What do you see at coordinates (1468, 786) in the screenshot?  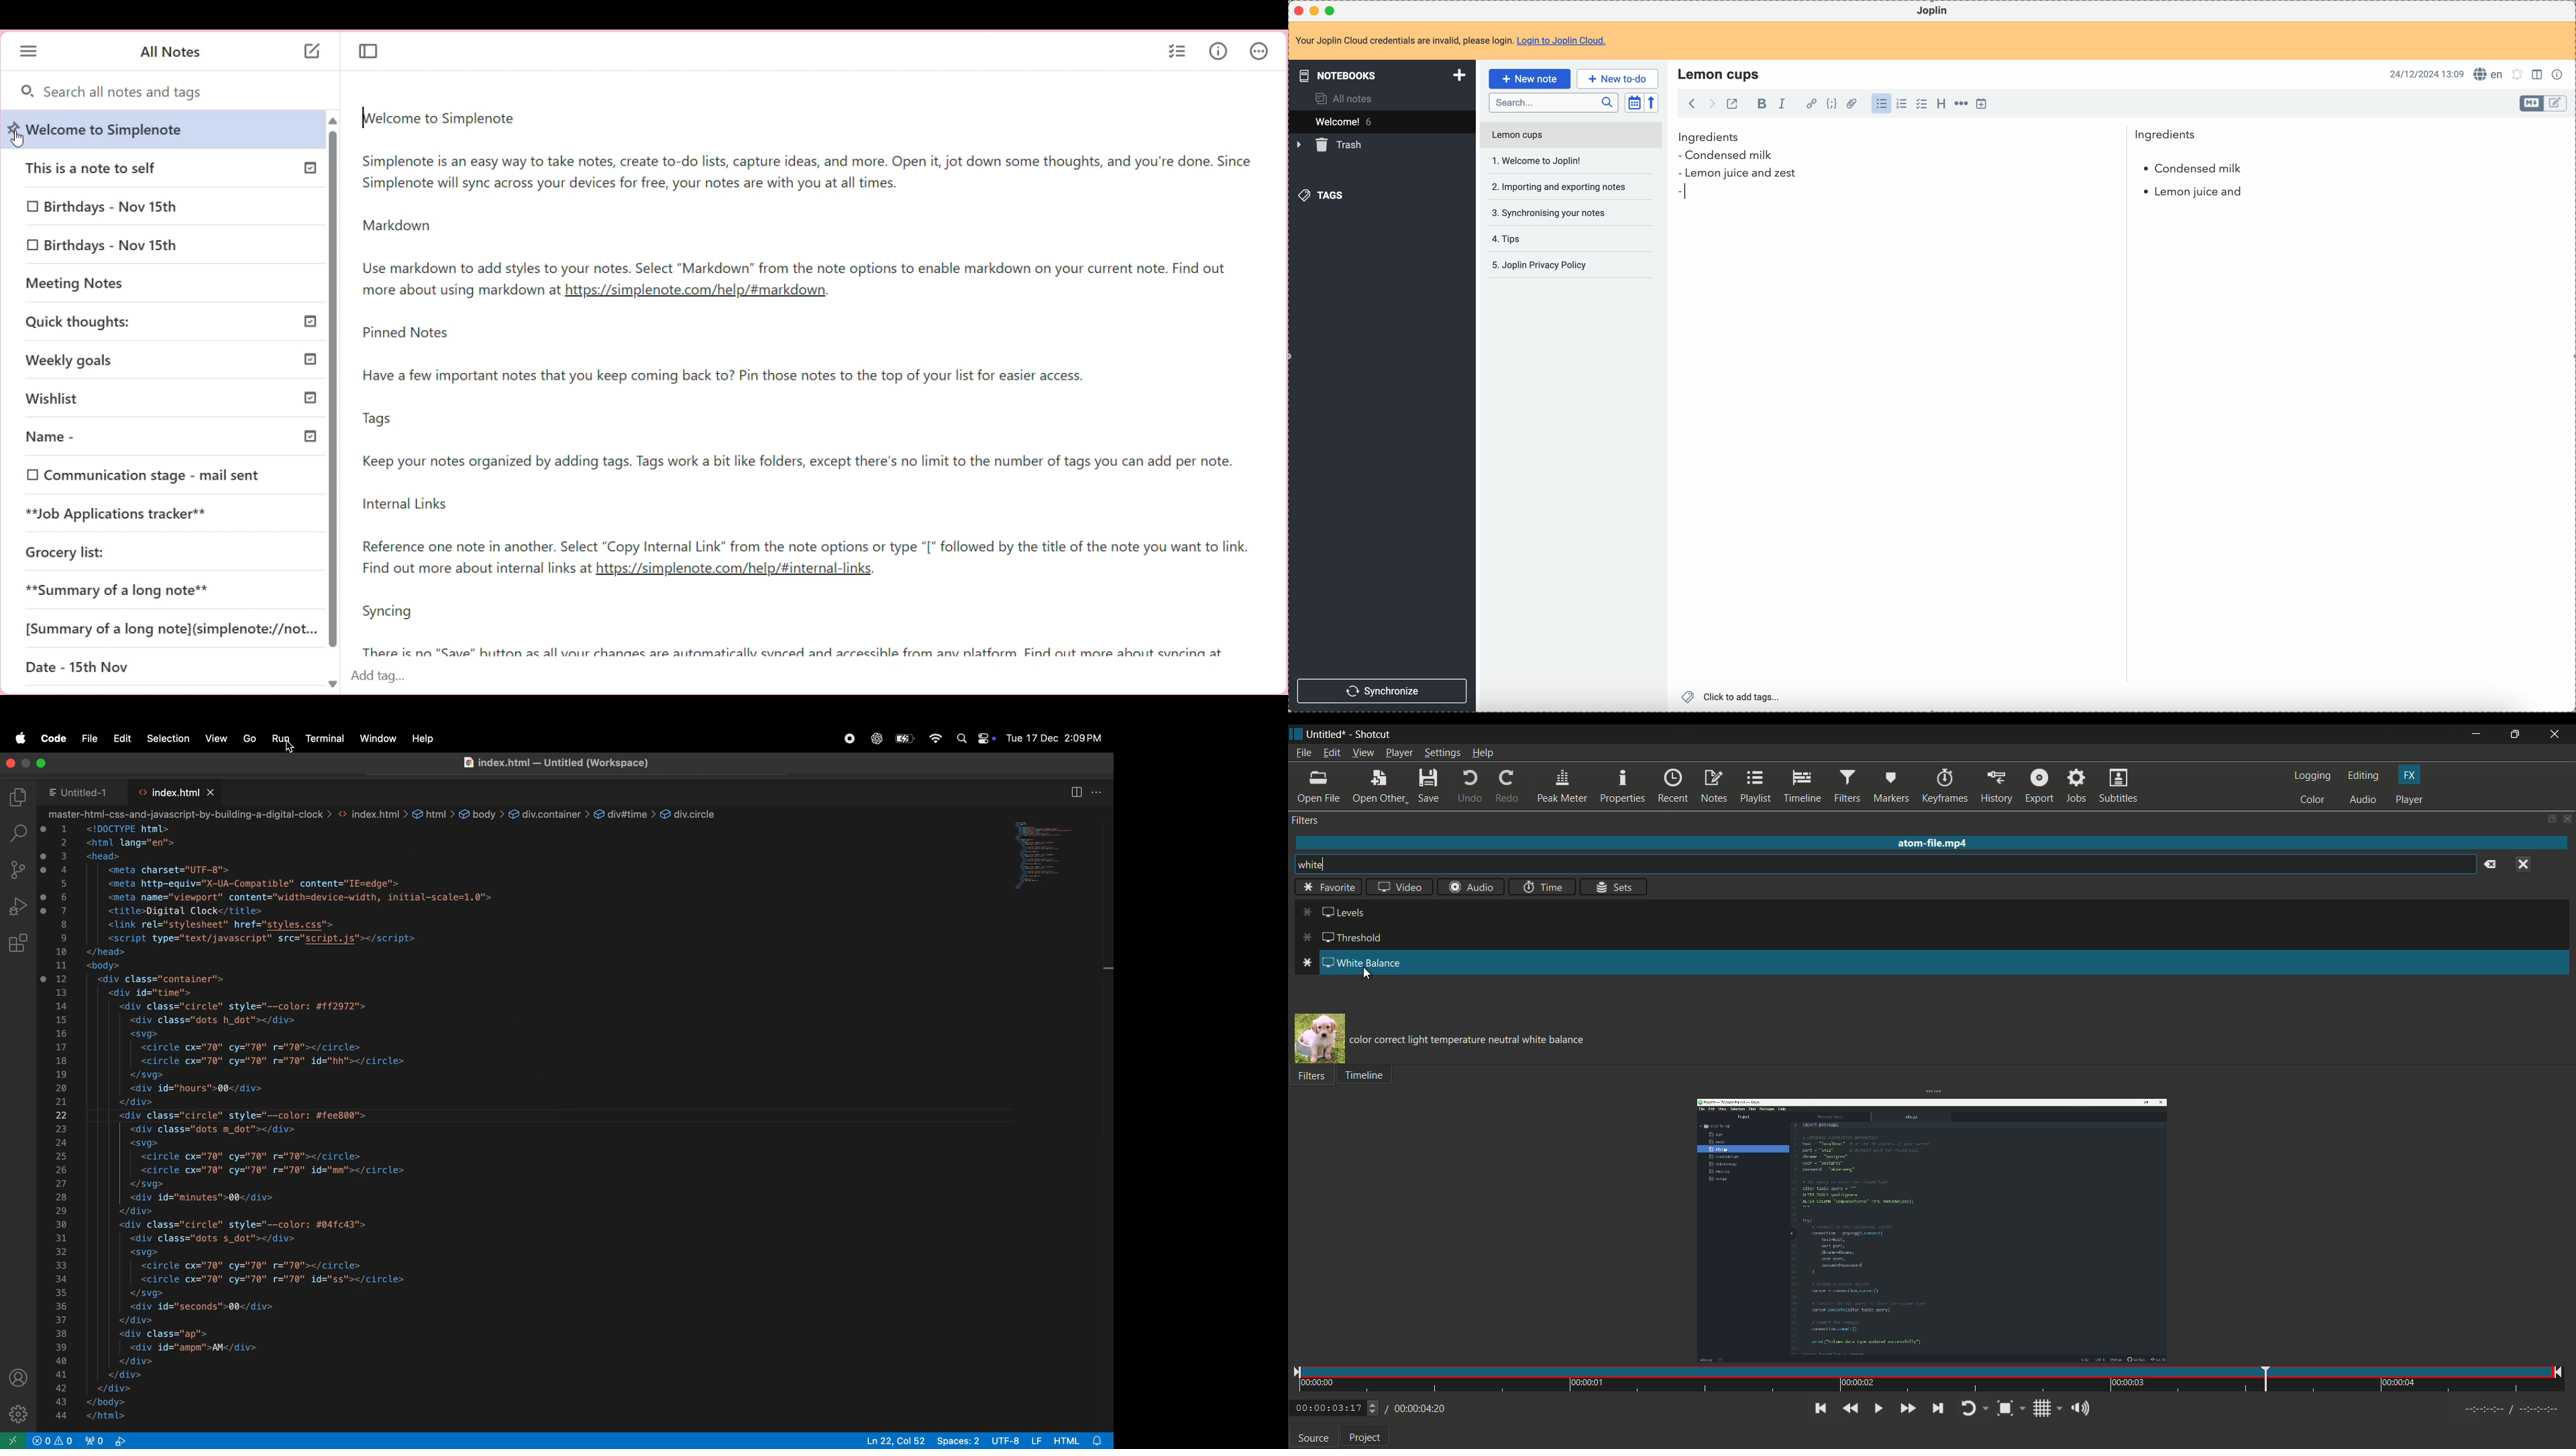 I see `undo` at bounding box center [1468, 786].